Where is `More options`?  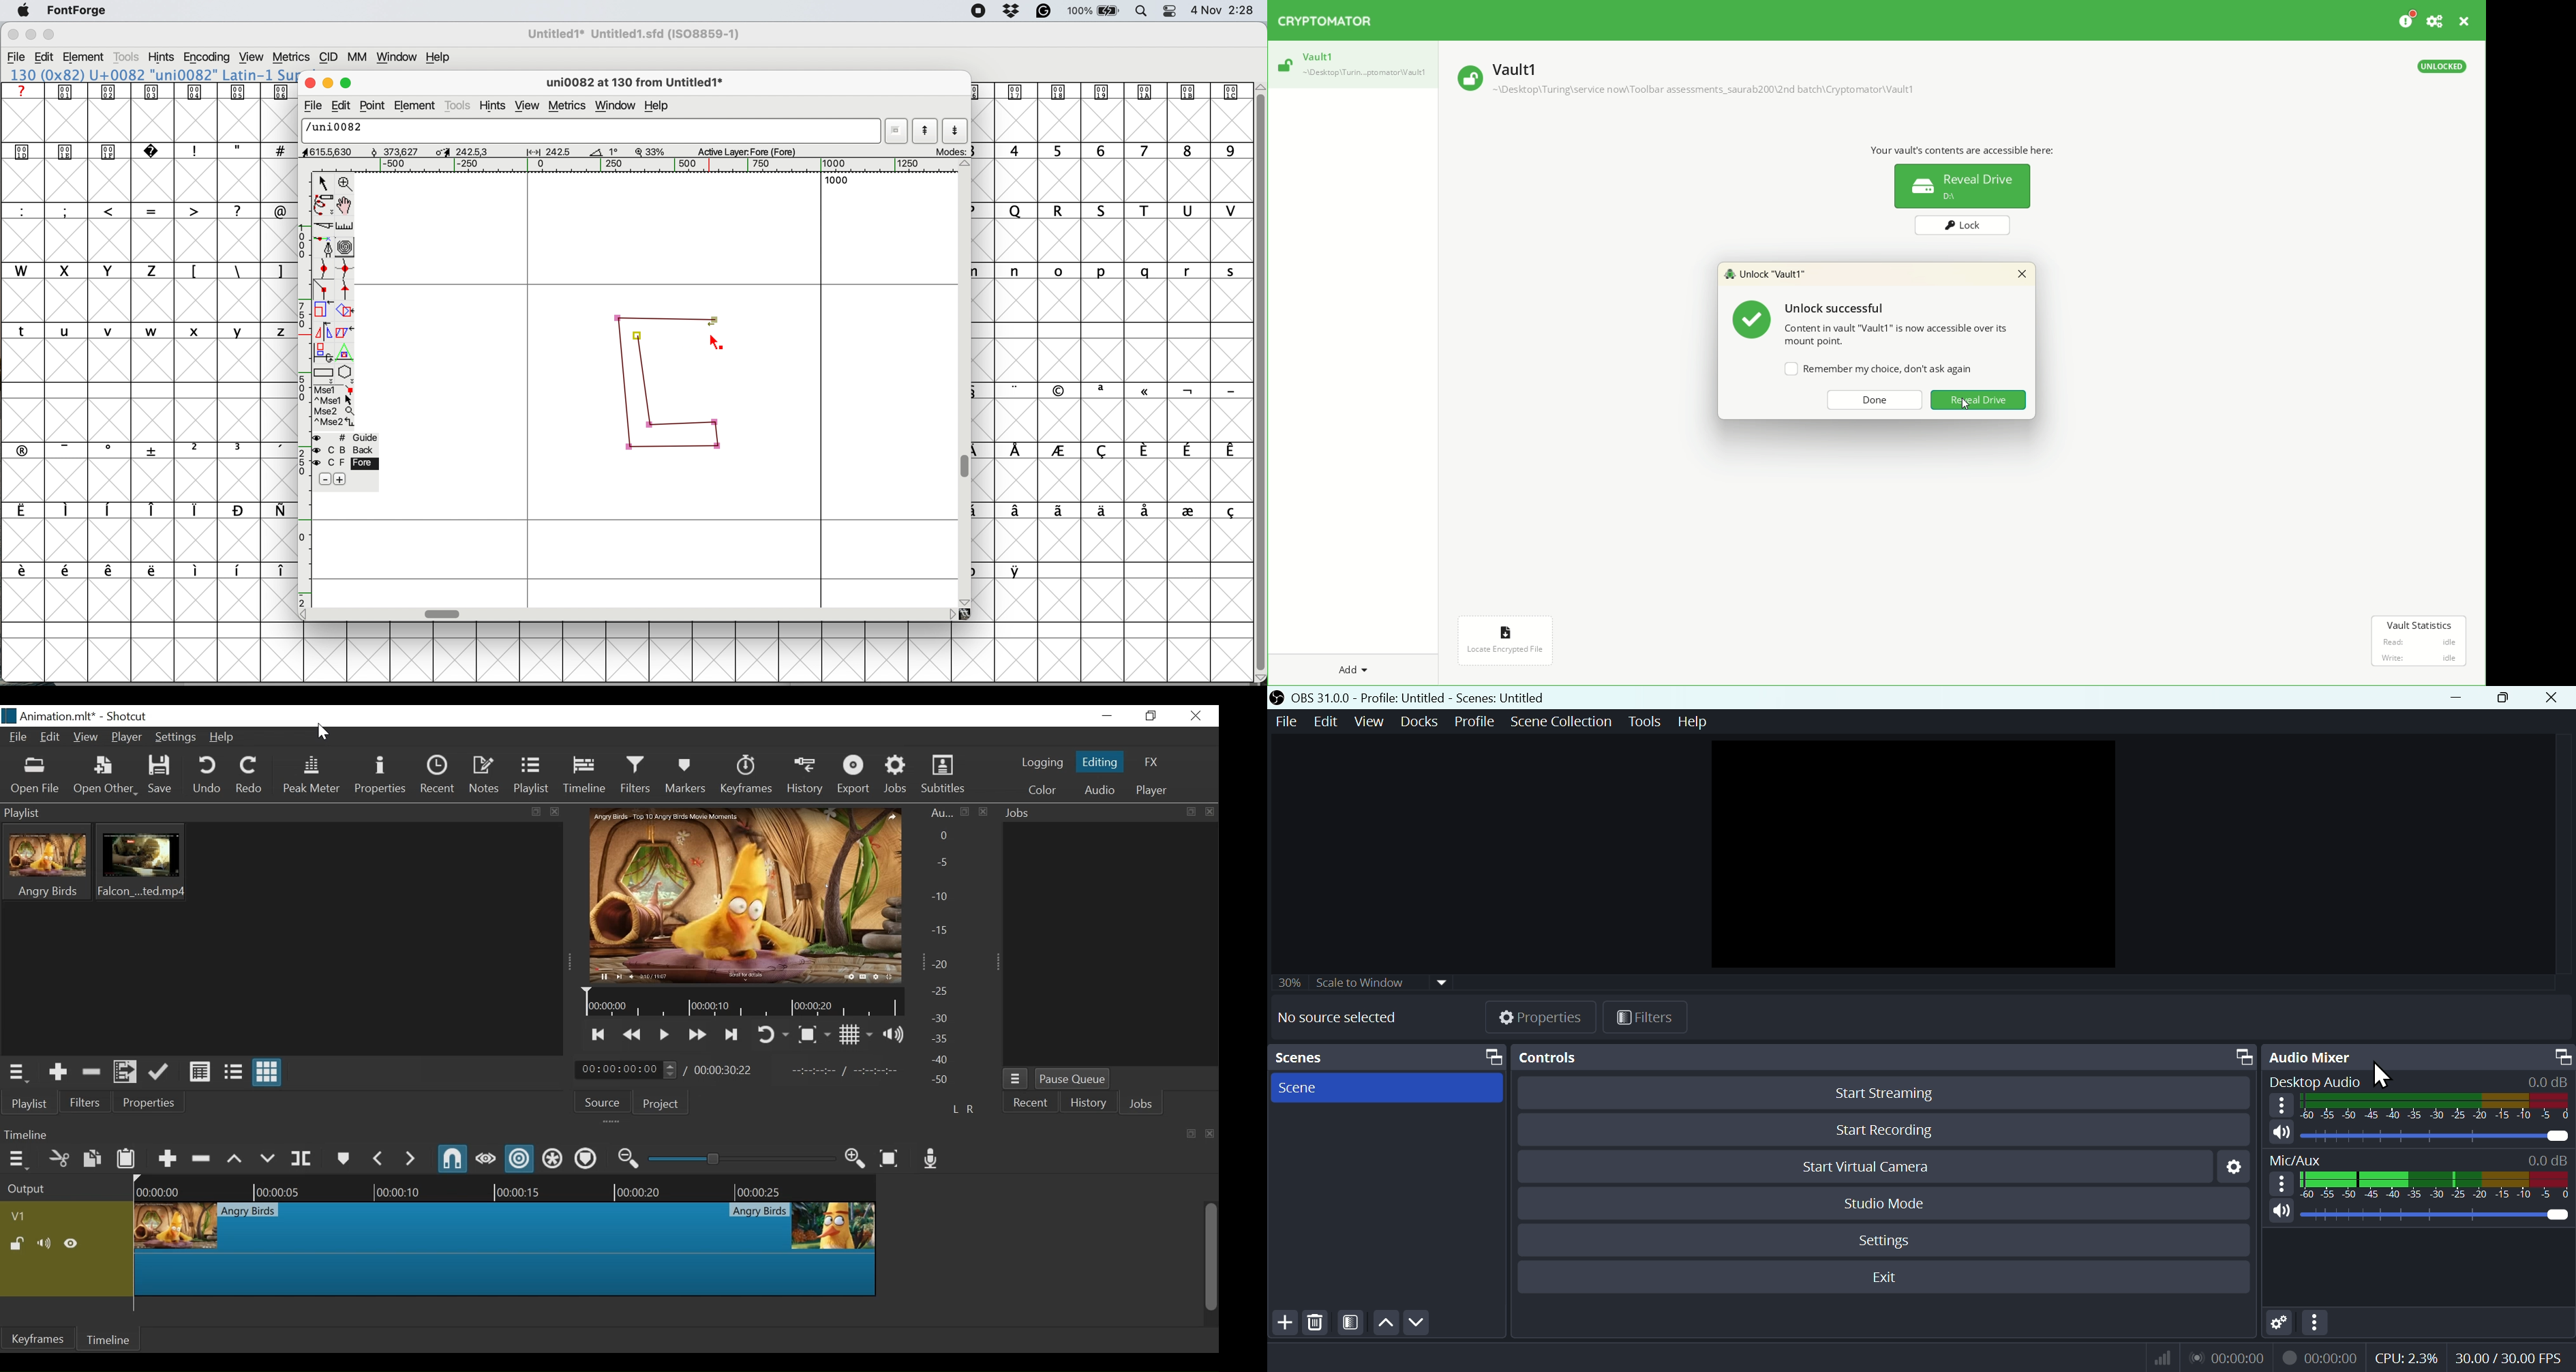
More options is located at coordinates (2280, 1184).